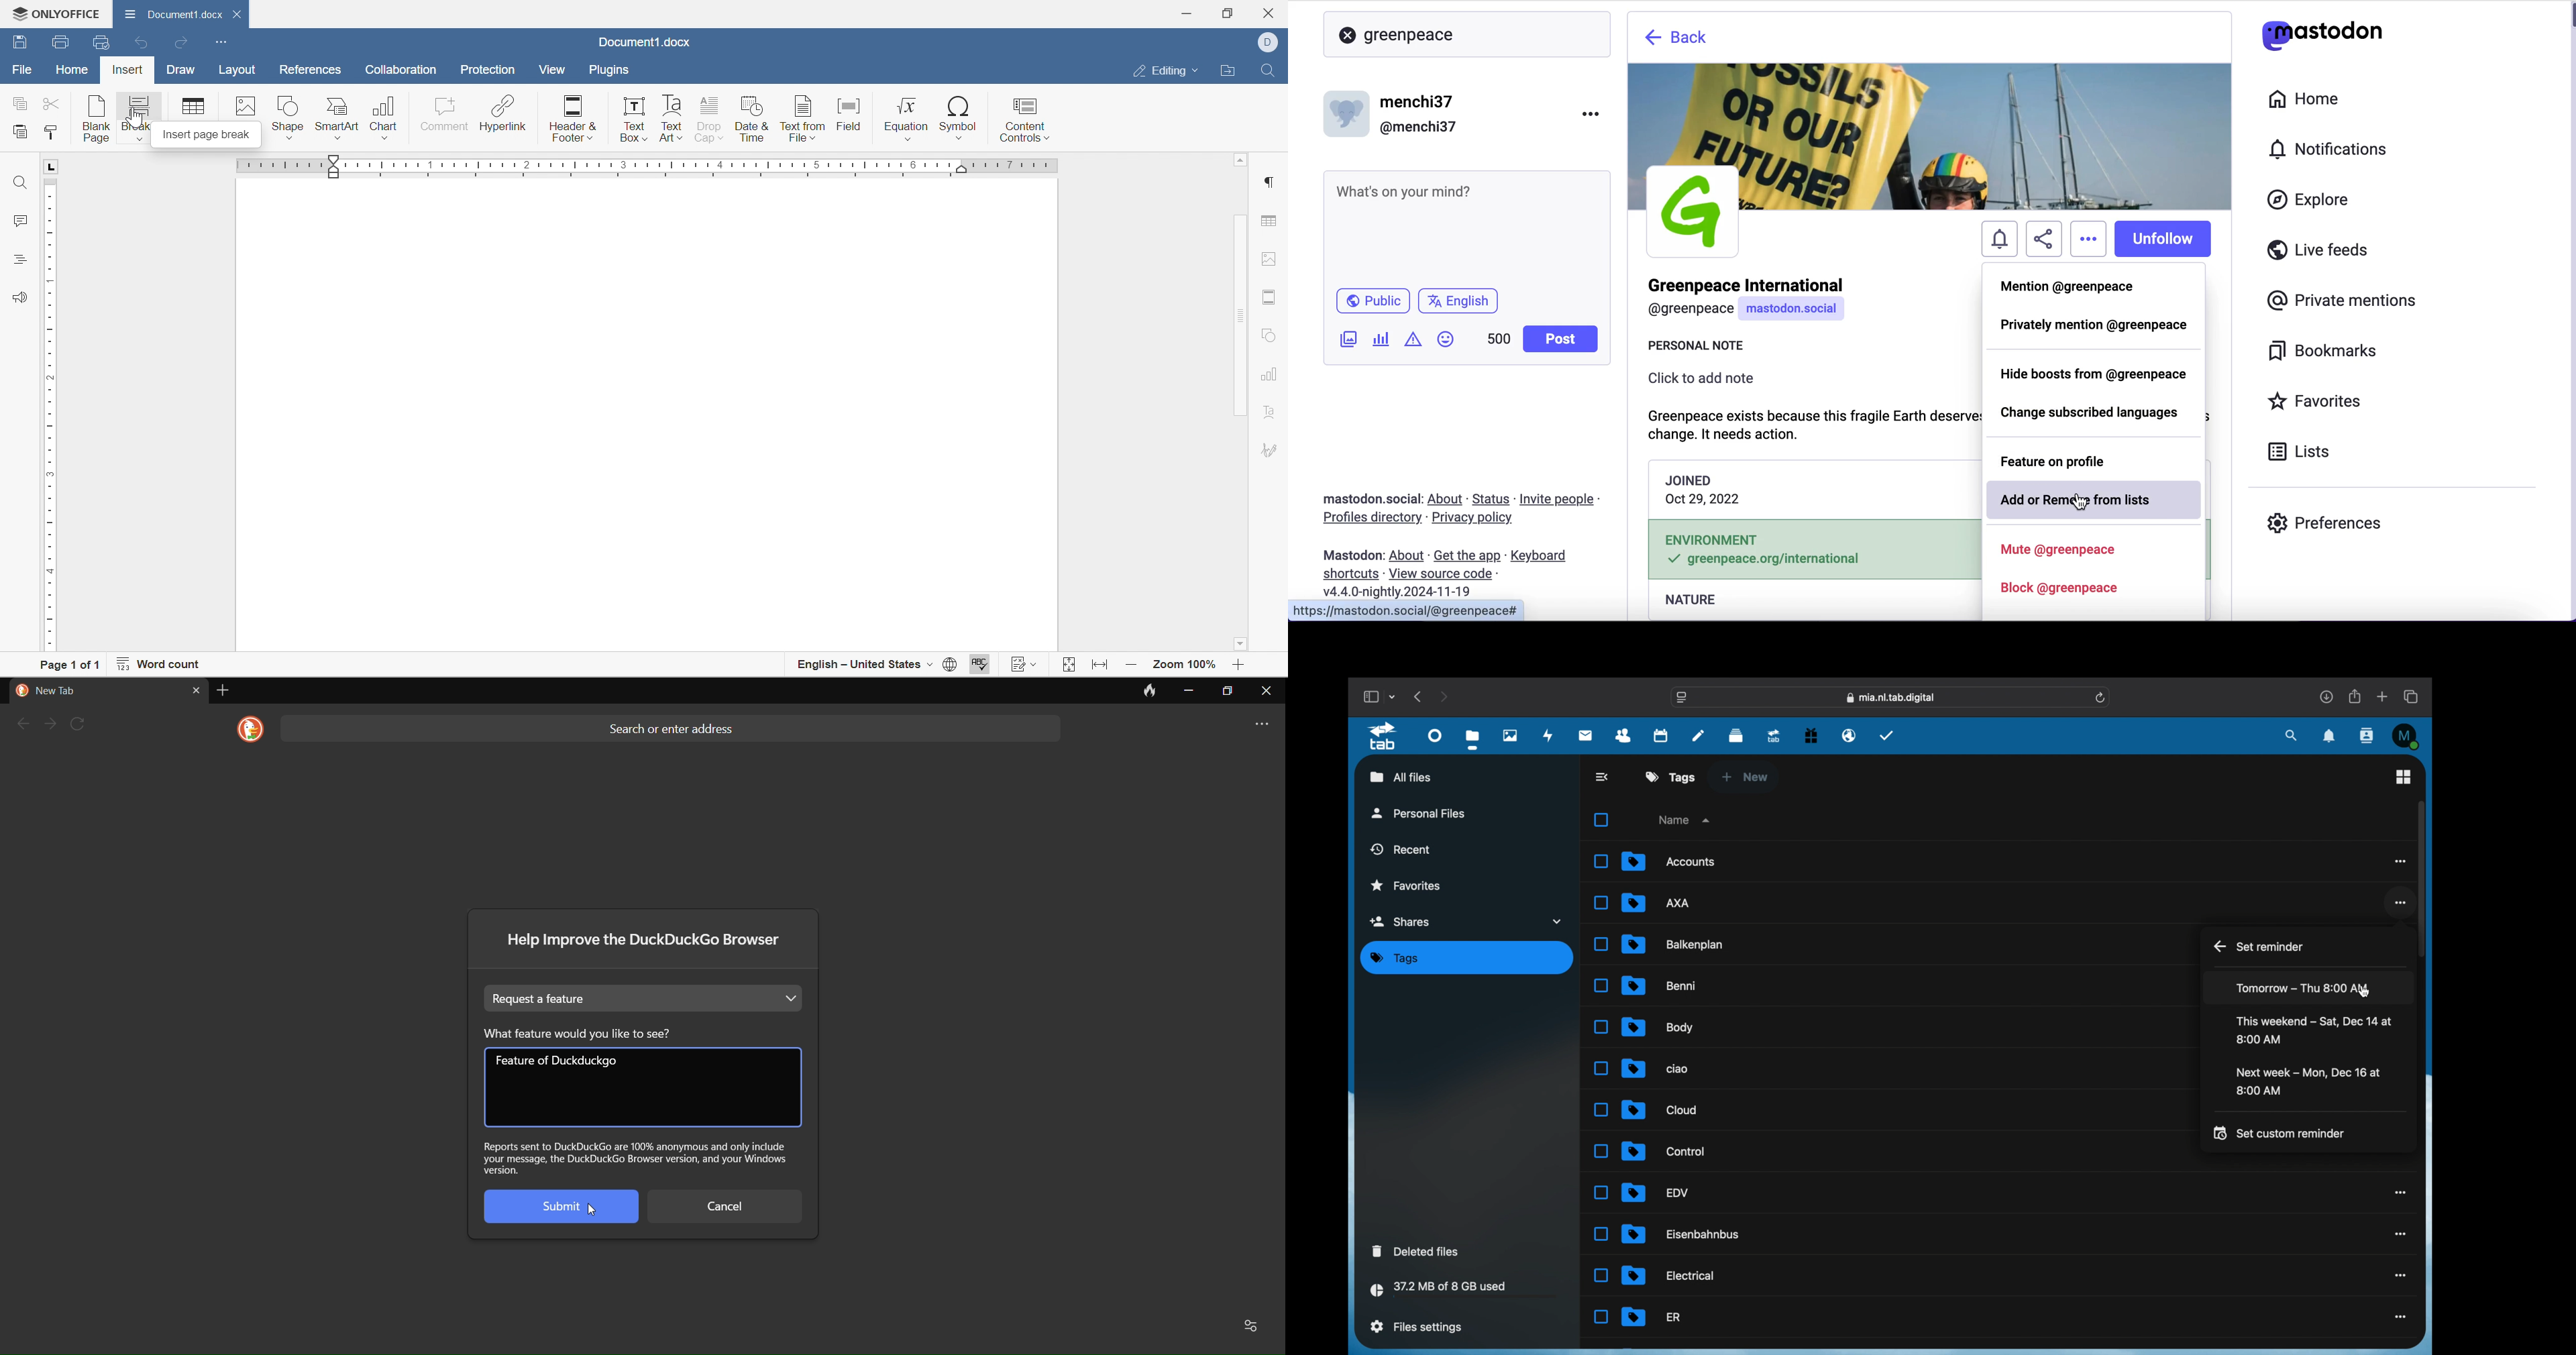 The height and width of the screenshot is (1372, 2576). What do you see at coordinates (182, 70) in the screenshot?
I see `Draw` at bounding box center [182, 70].